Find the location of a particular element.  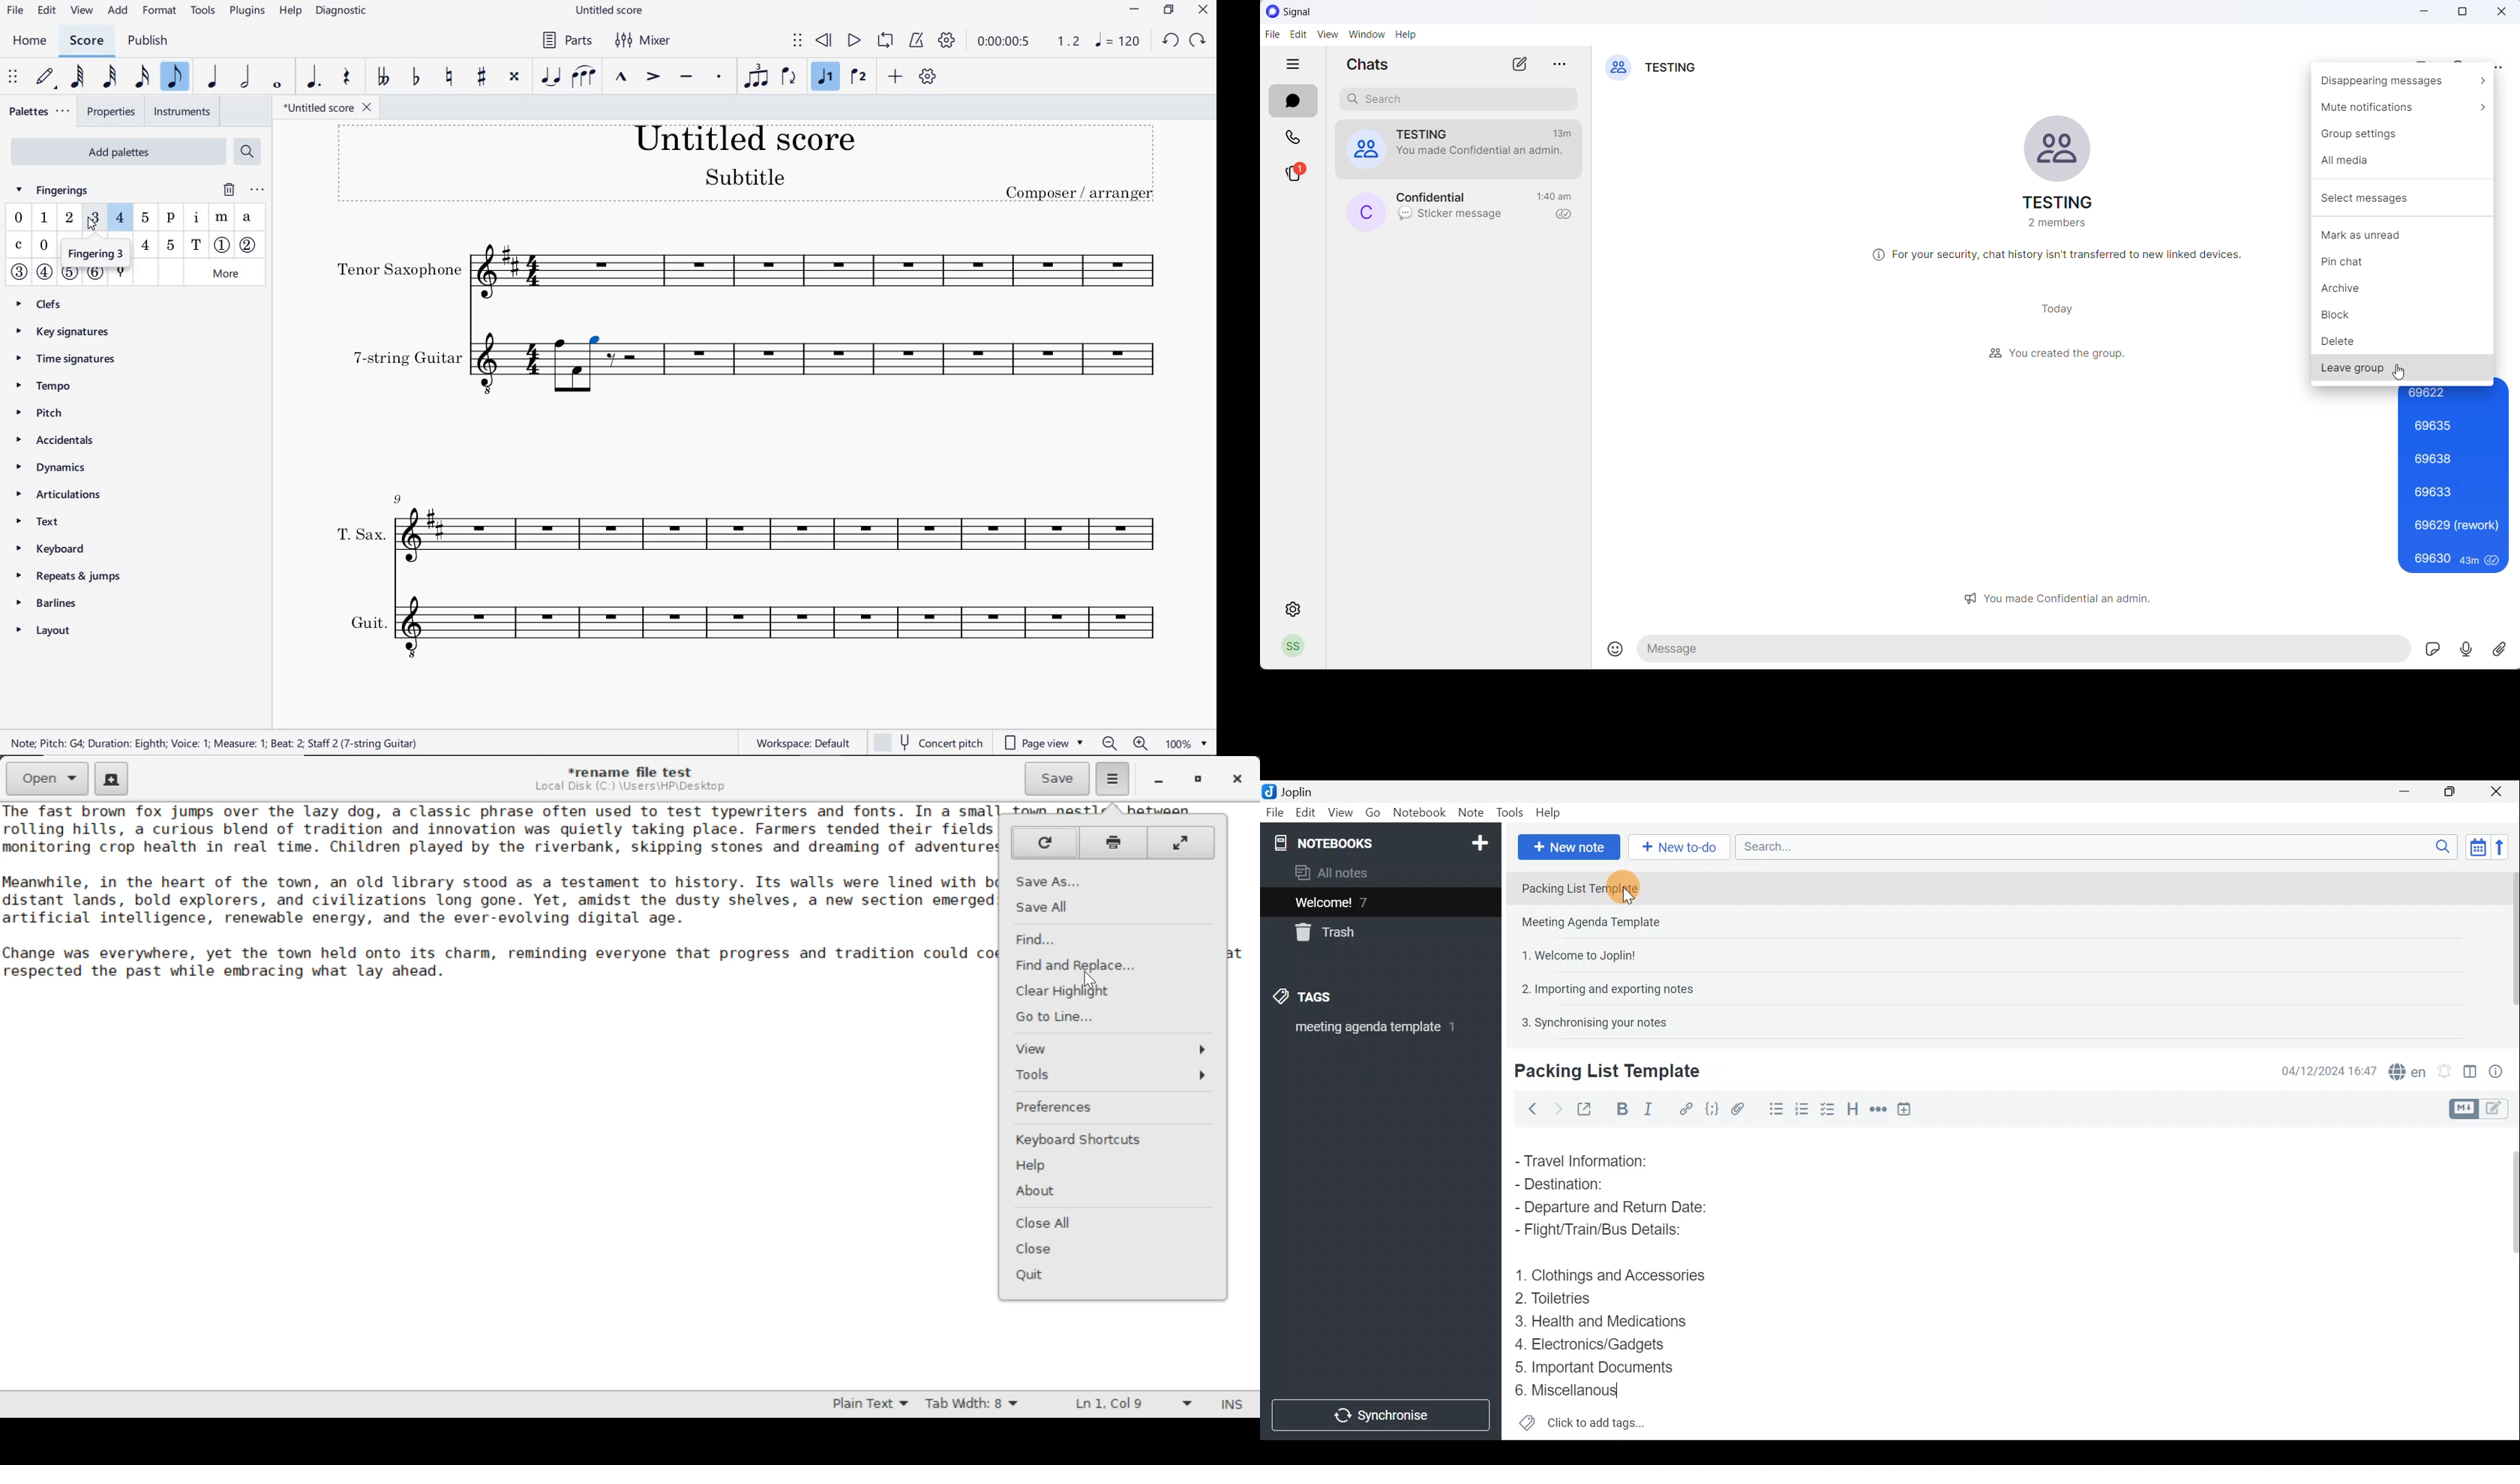

ZOOM OUT OR ZOOM IN is located at coordinates (1125, 744).